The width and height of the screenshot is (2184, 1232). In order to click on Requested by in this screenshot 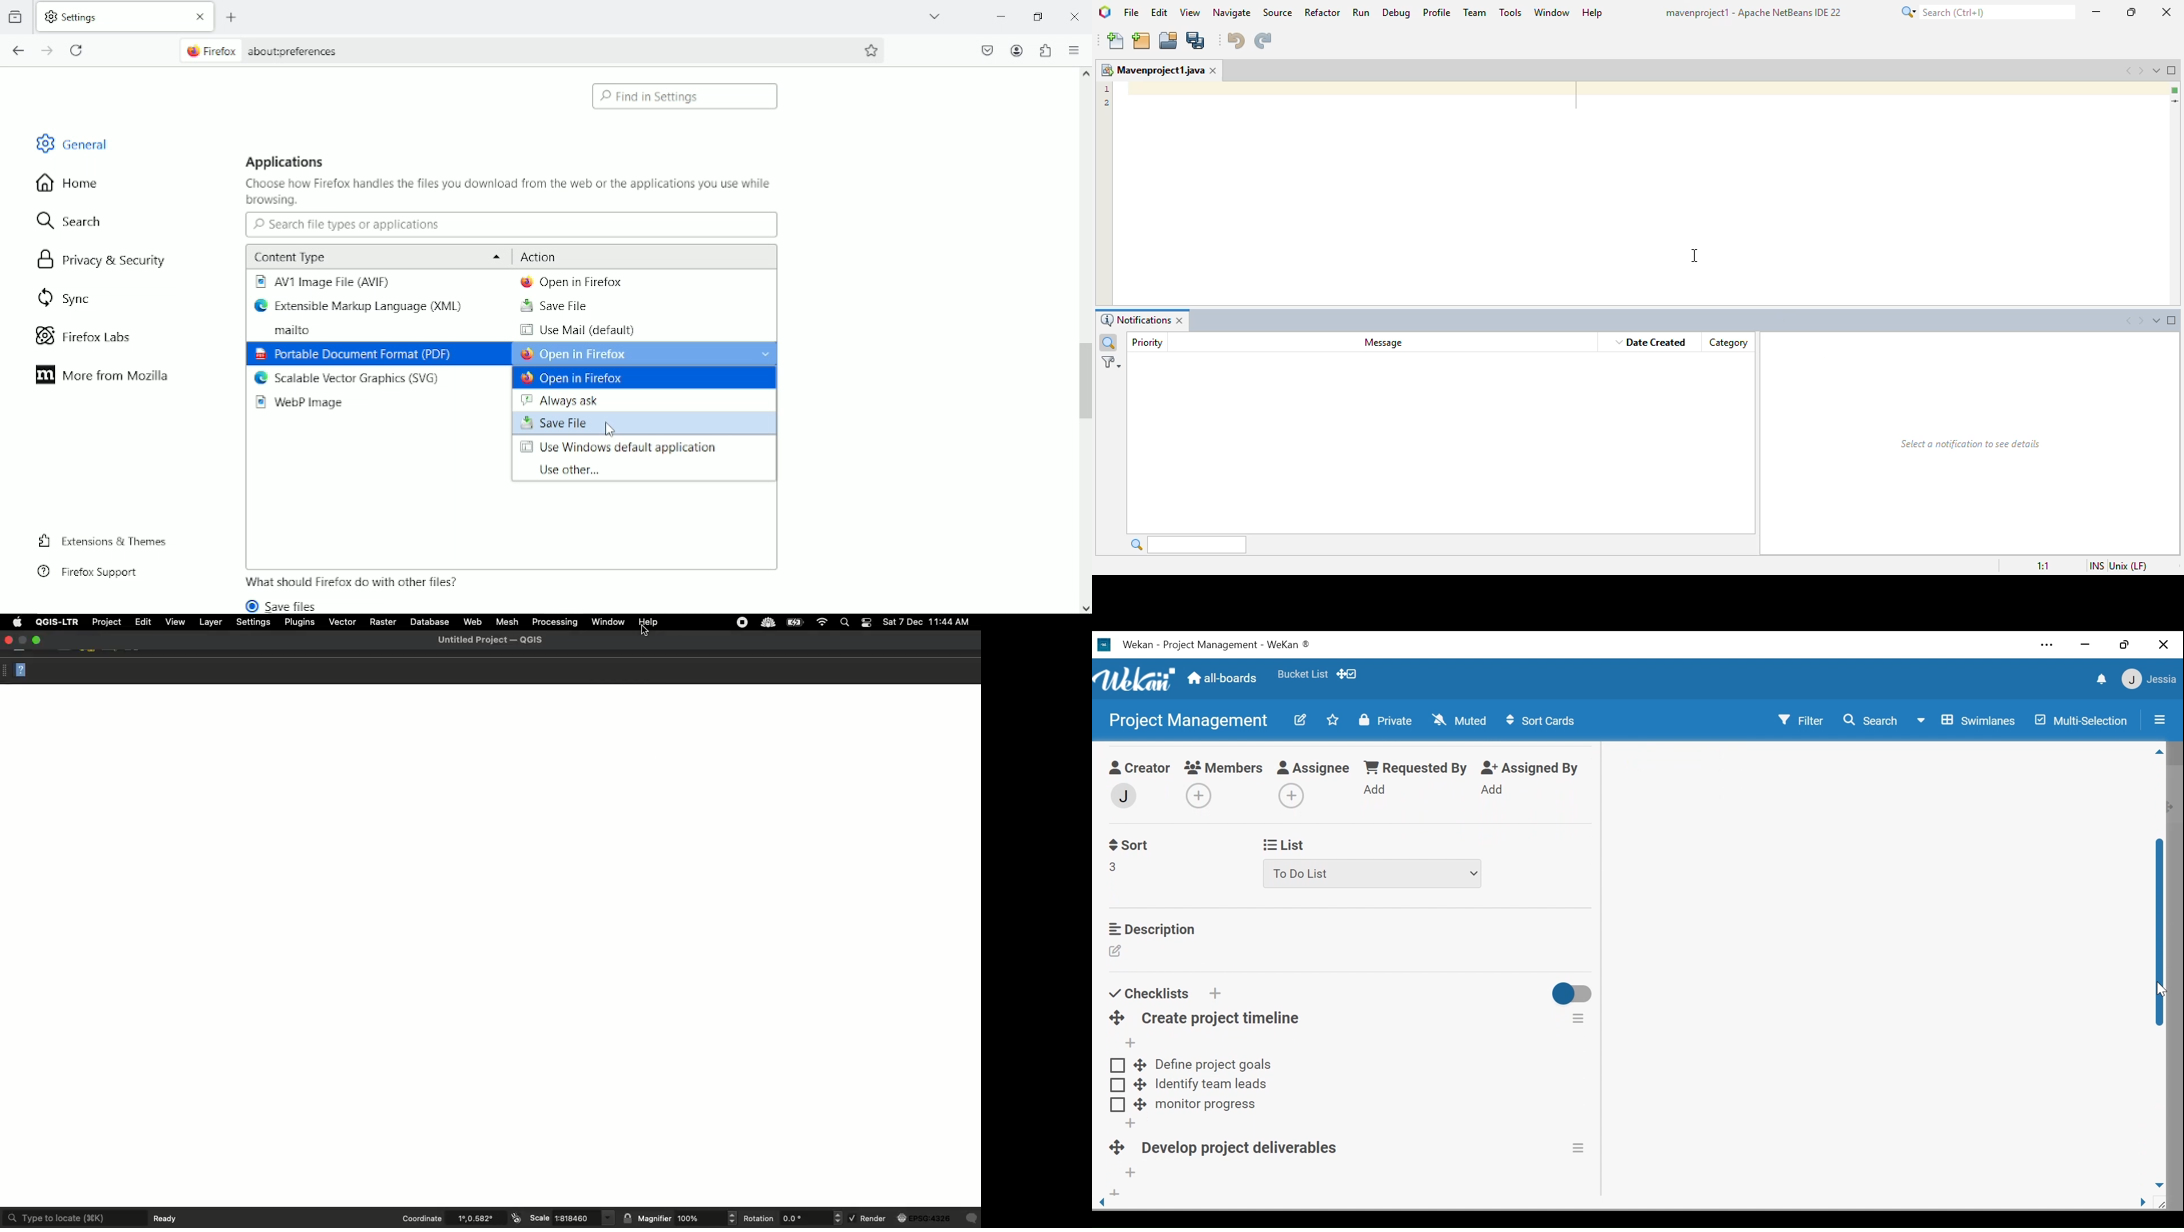, I will do `click(1414, 768)`.